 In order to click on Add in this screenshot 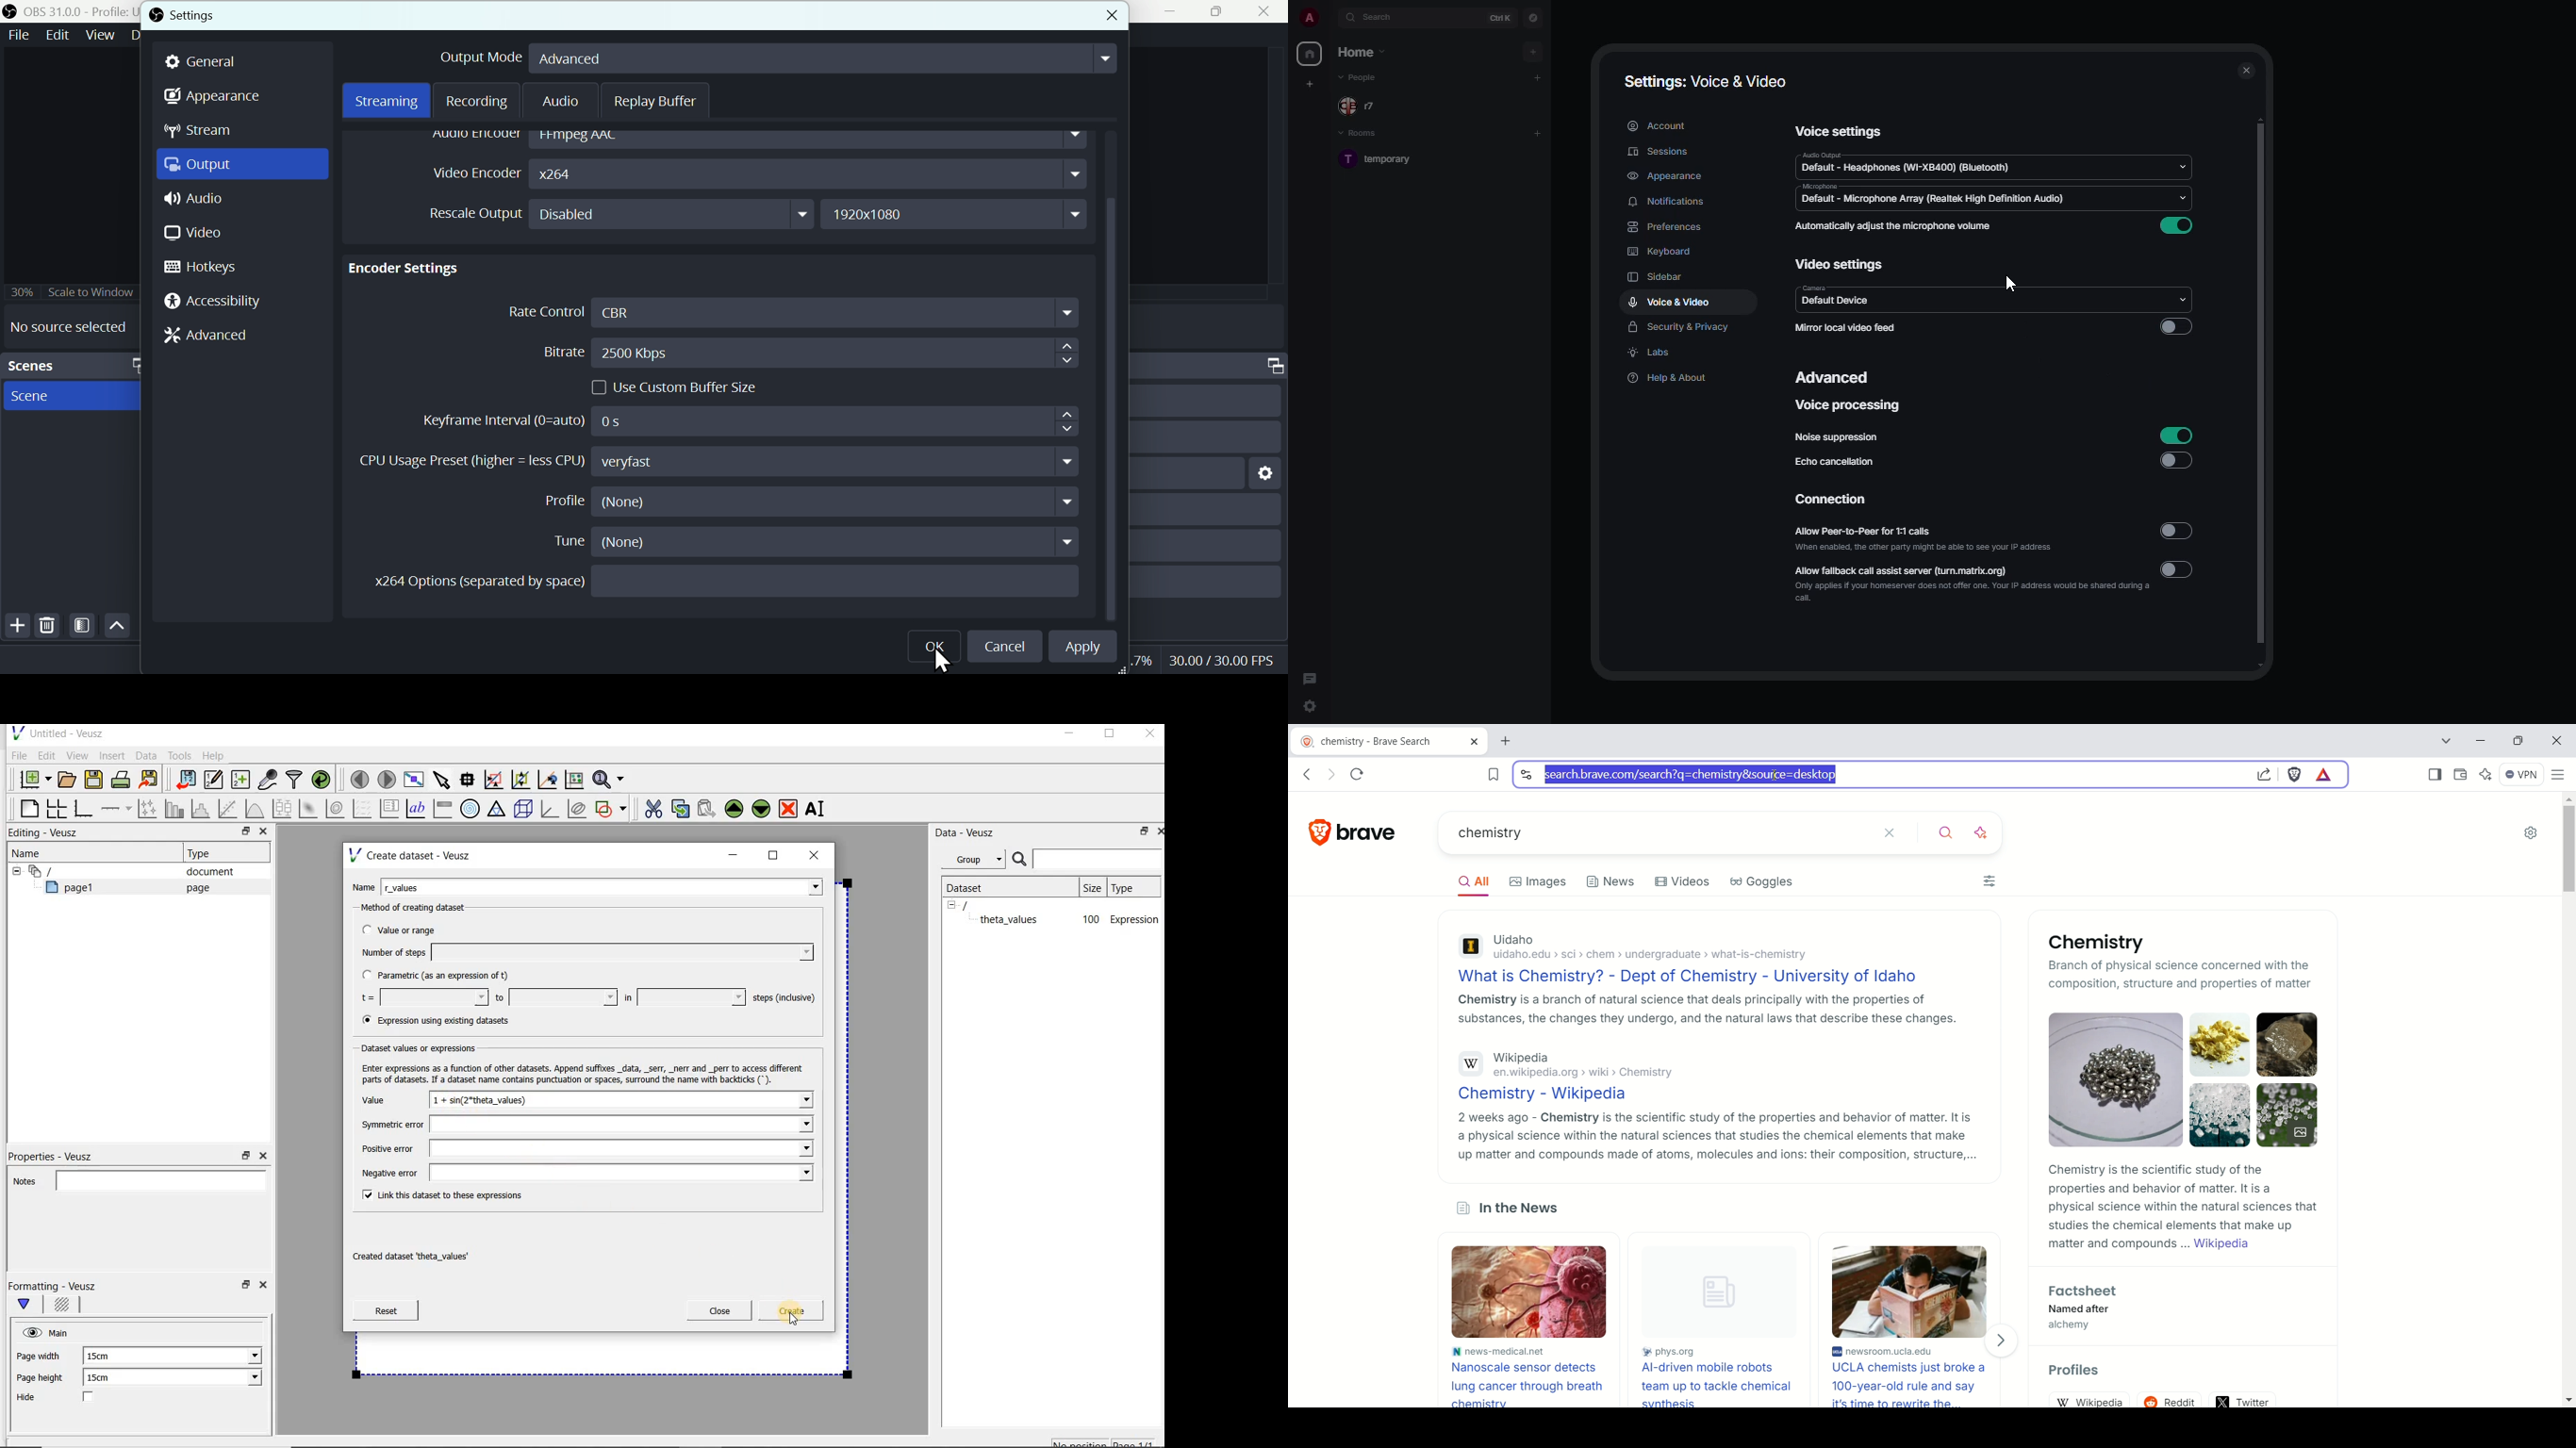, I will do `click(15, 626)`.